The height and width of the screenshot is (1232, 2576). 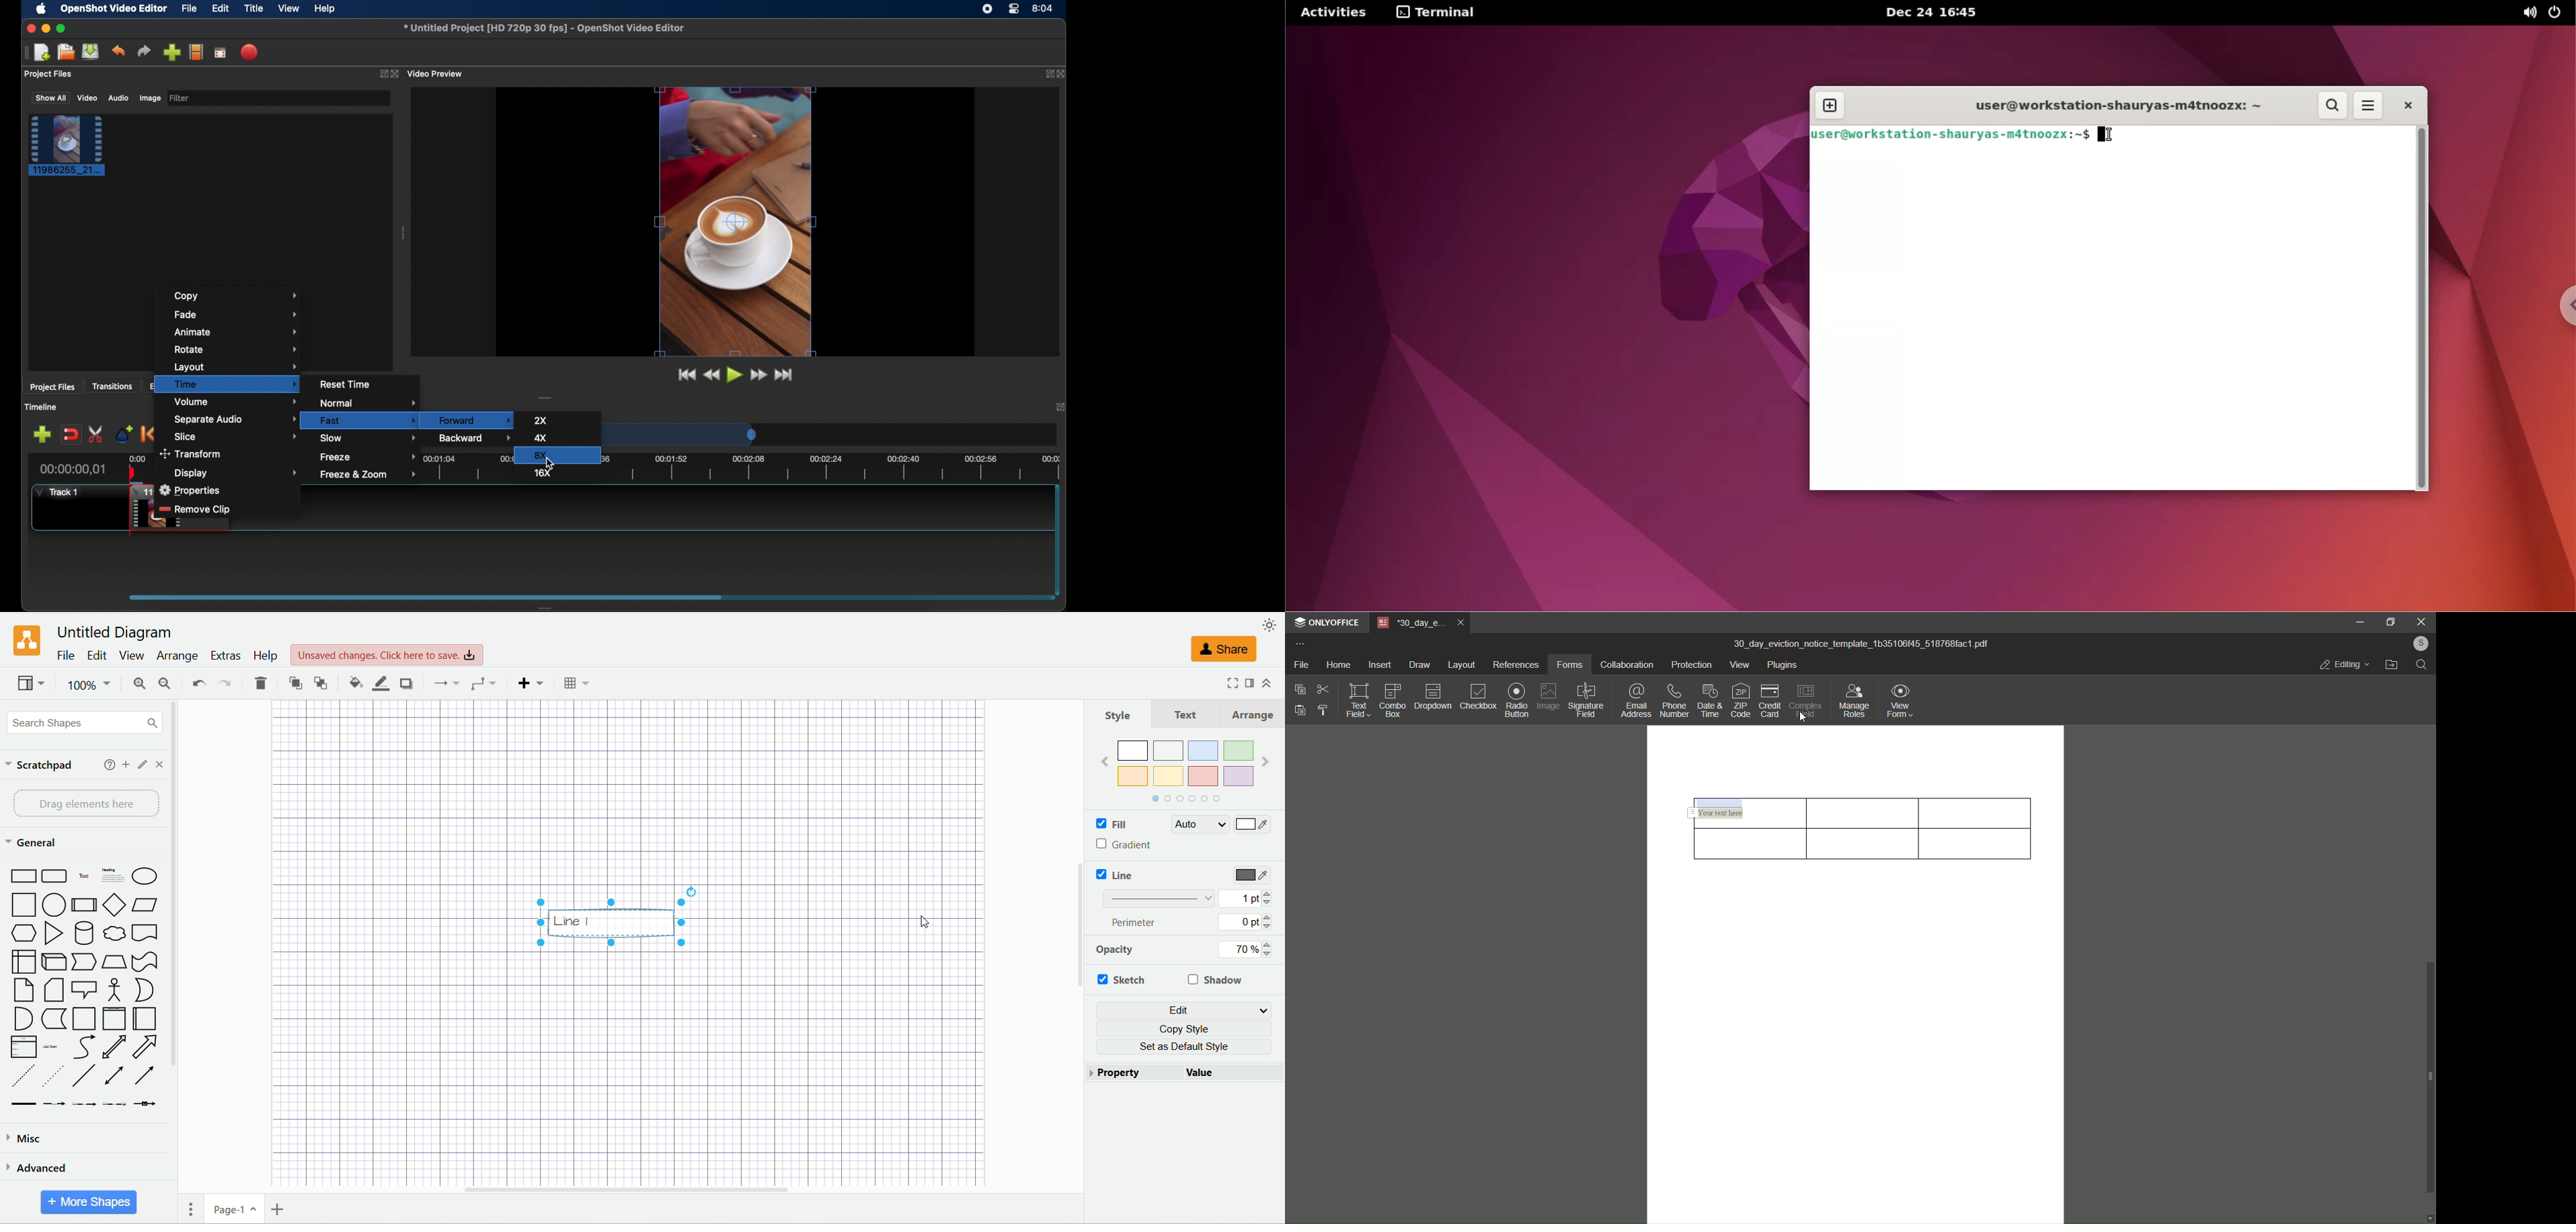 What do you see at coordinates (85, 990) in the screenshot?
I see `Callout` at bounding box center [85, 990].